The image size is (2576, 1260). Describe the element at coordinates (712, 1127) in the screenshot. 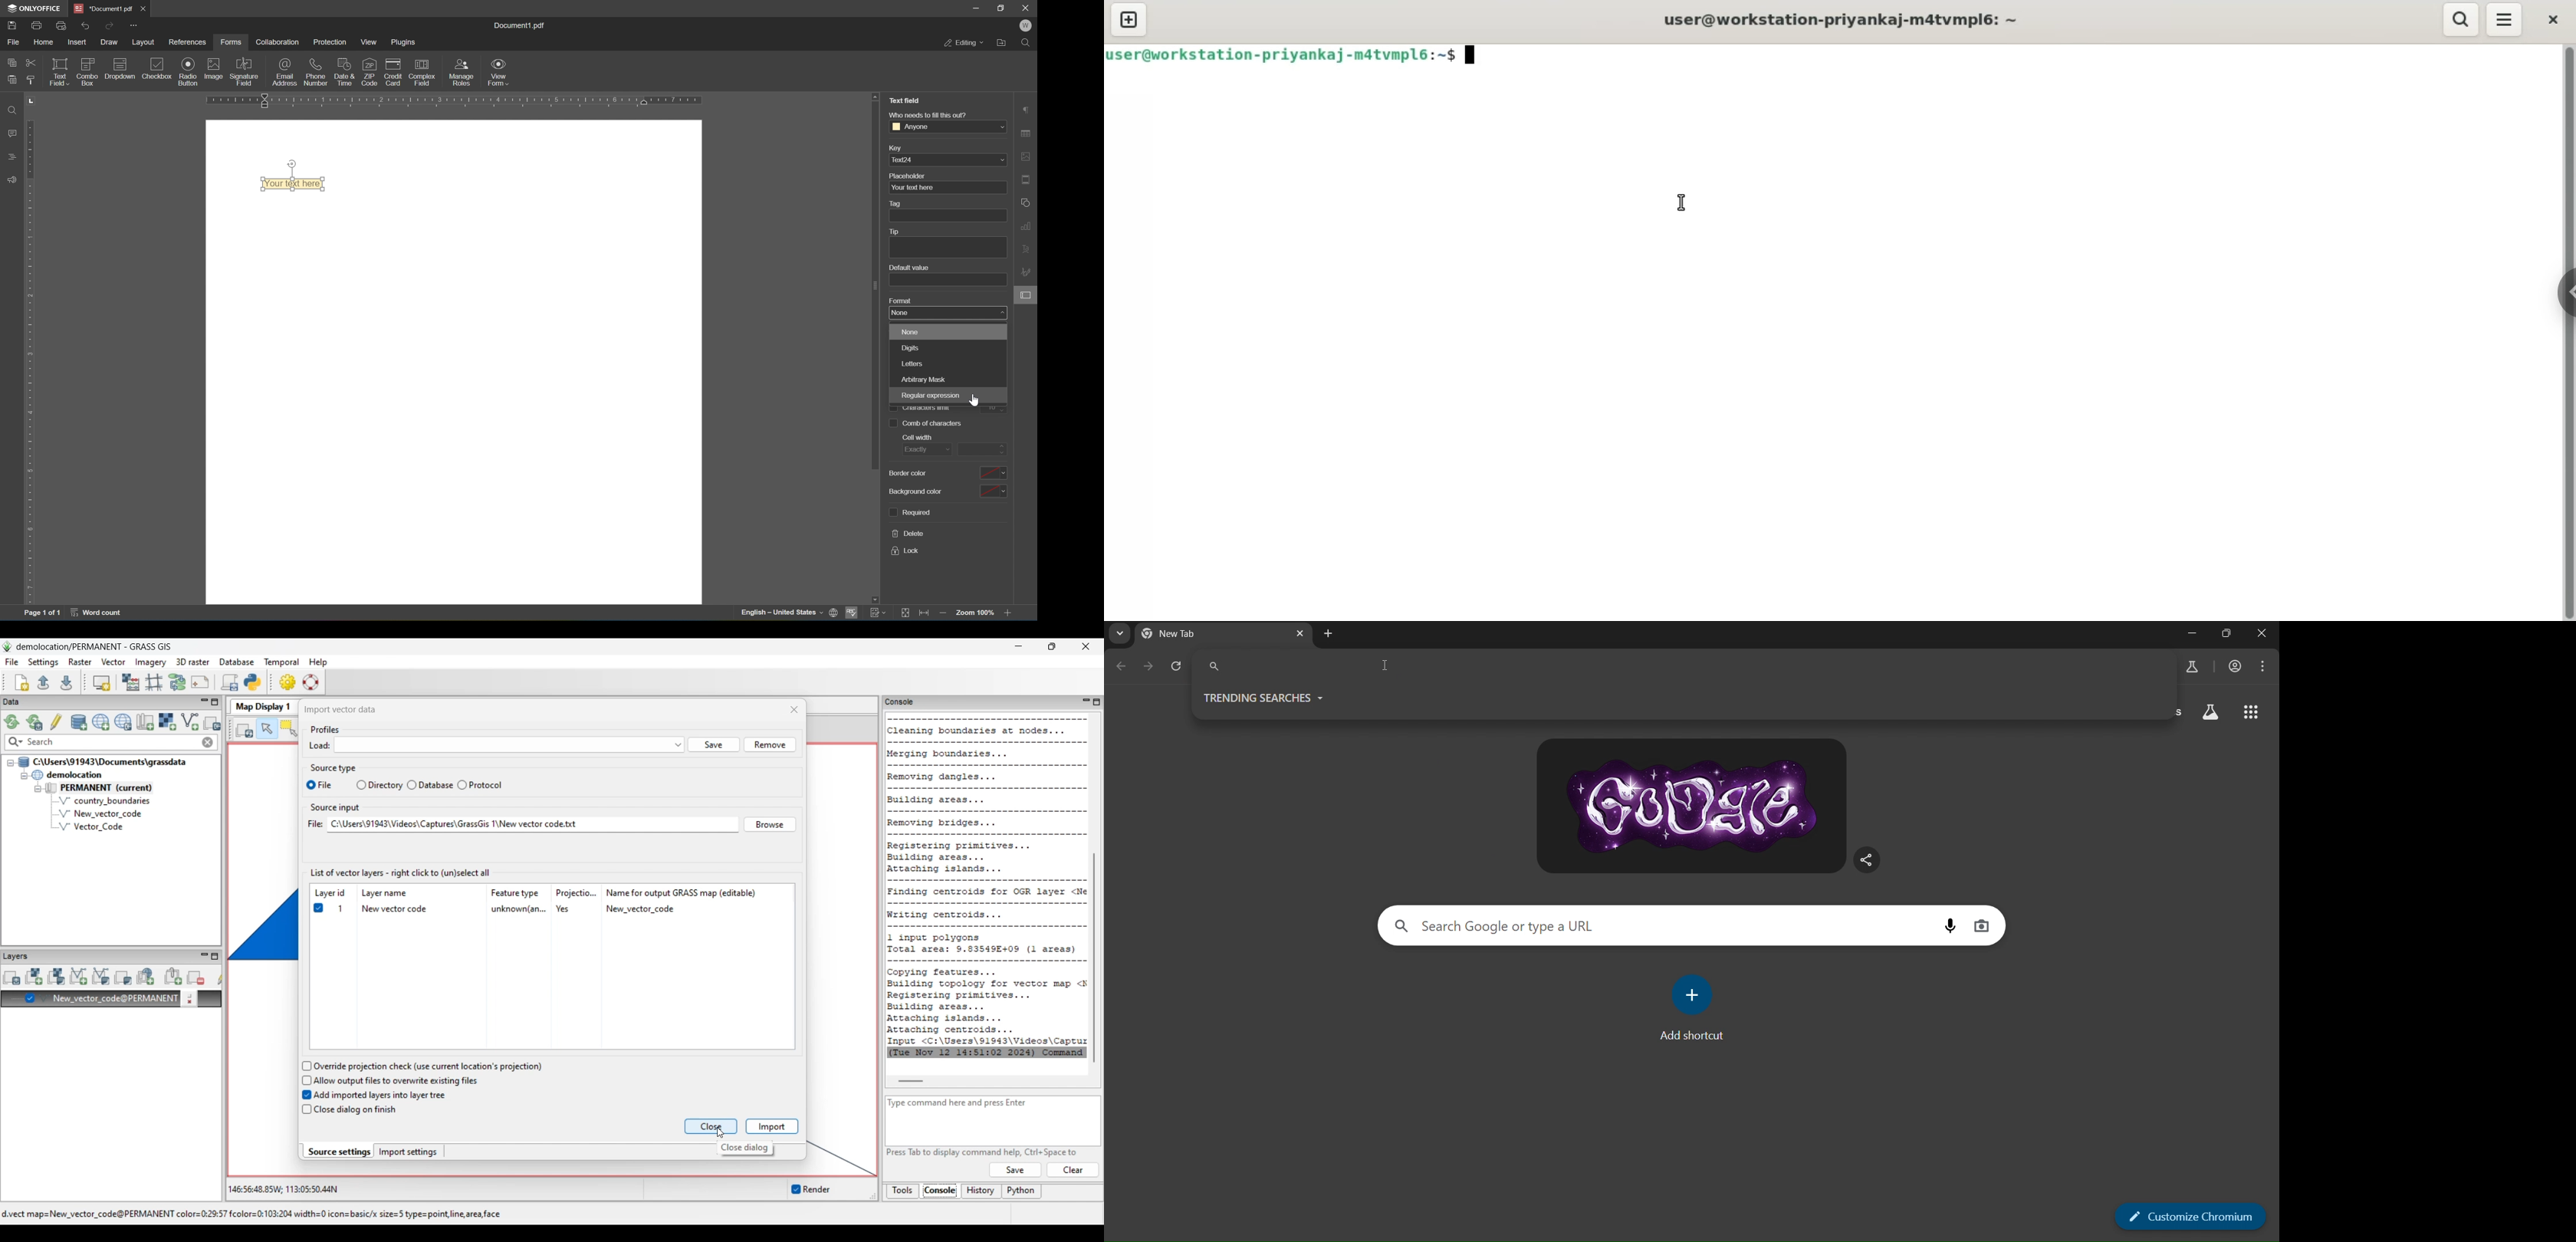

I see `Close` at that location.